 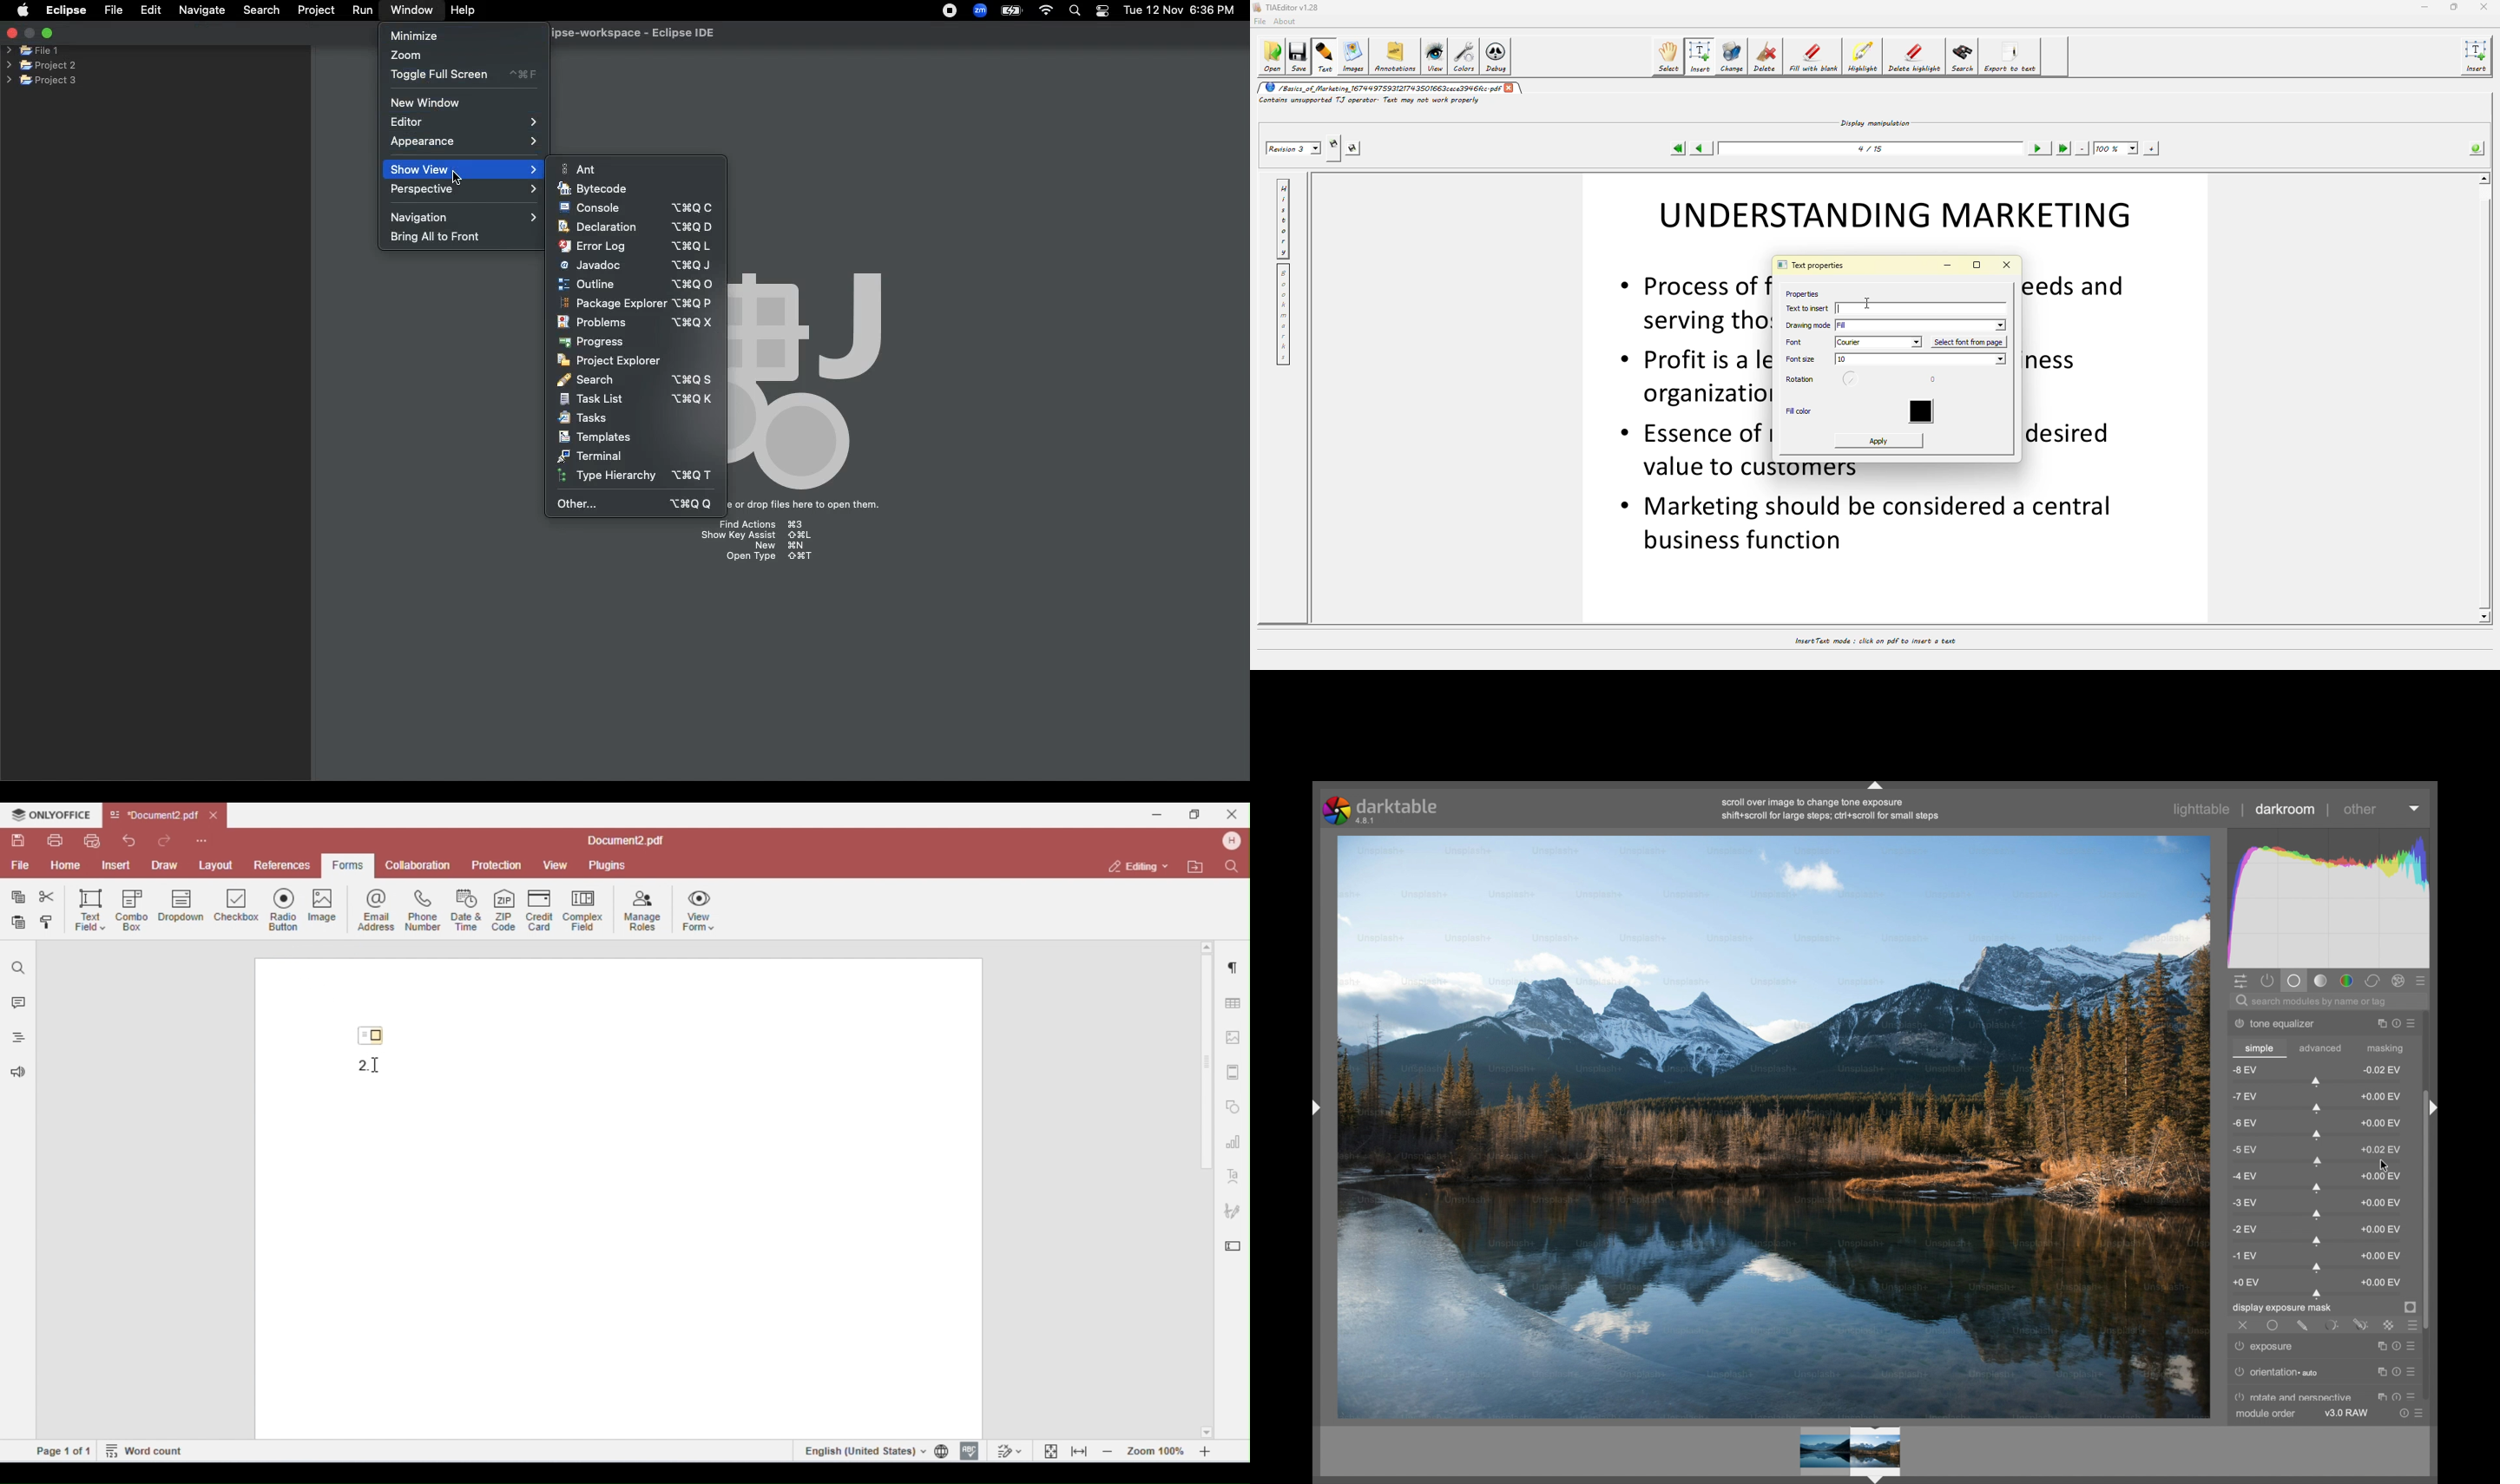 What do you see at coordinates (2240, 982) in the screenshot?
I see `show quick access panel` at bounding box center [2240, 982].